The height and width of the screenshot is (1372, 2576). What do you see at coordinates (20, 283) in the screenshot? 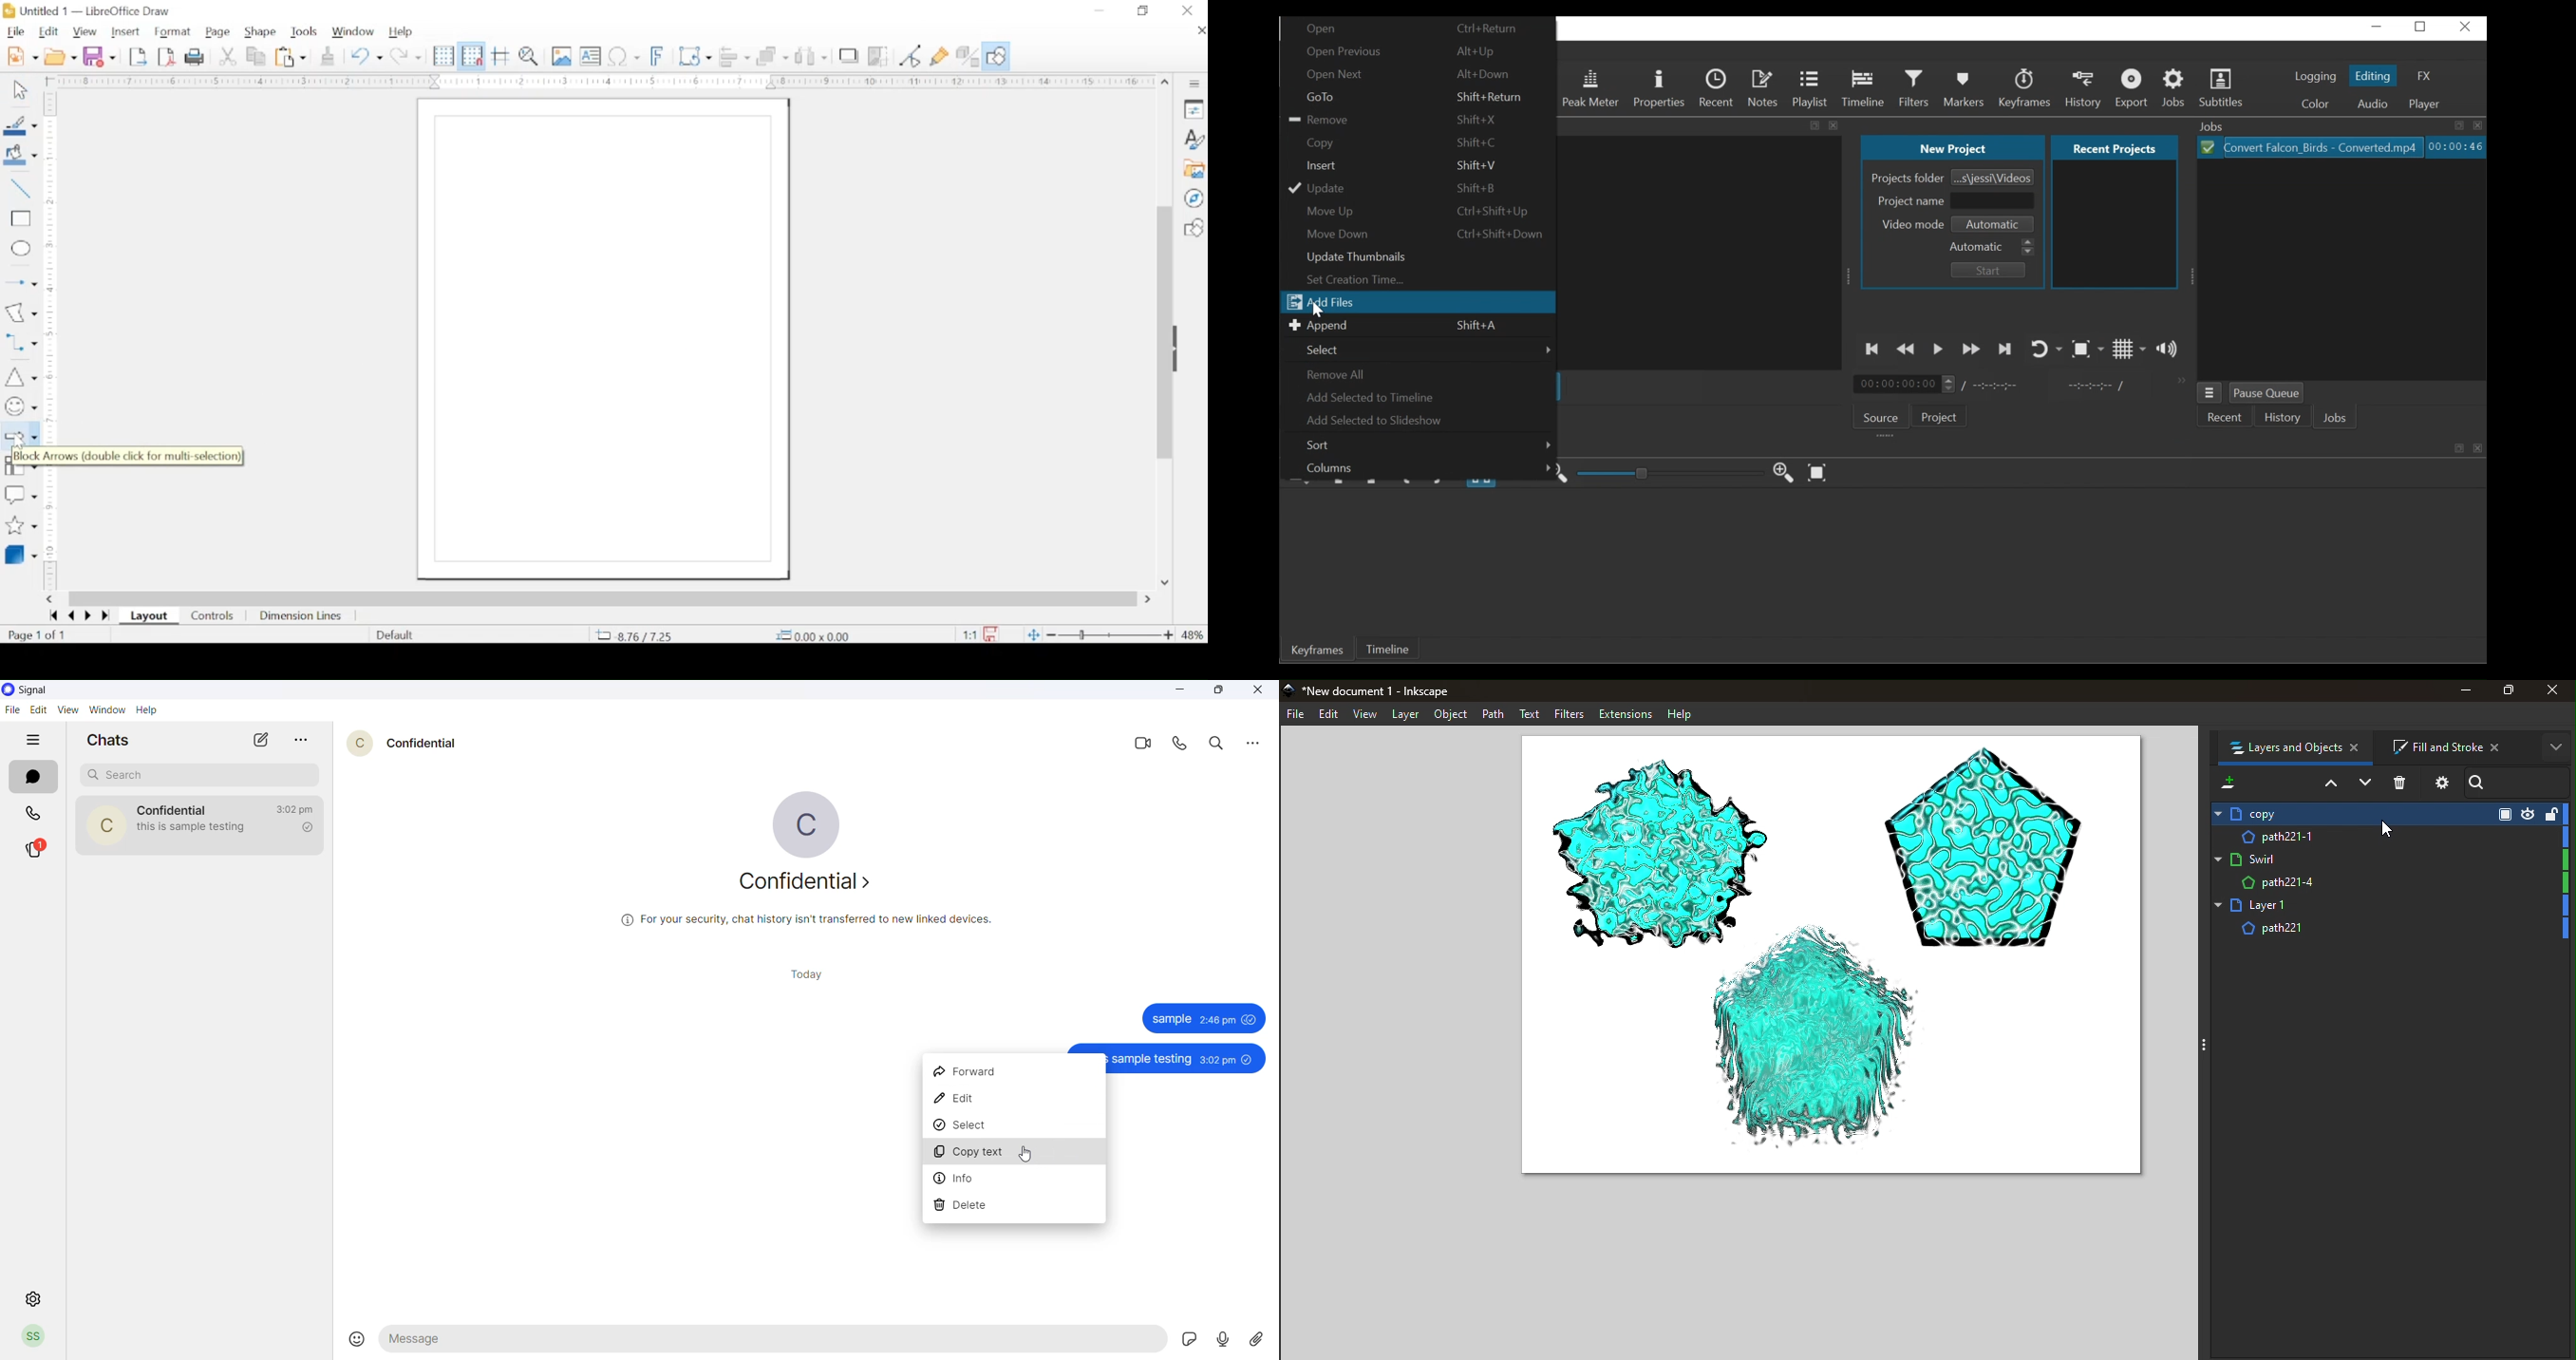
I see `insert arrow` at bounding box center [20, 283].